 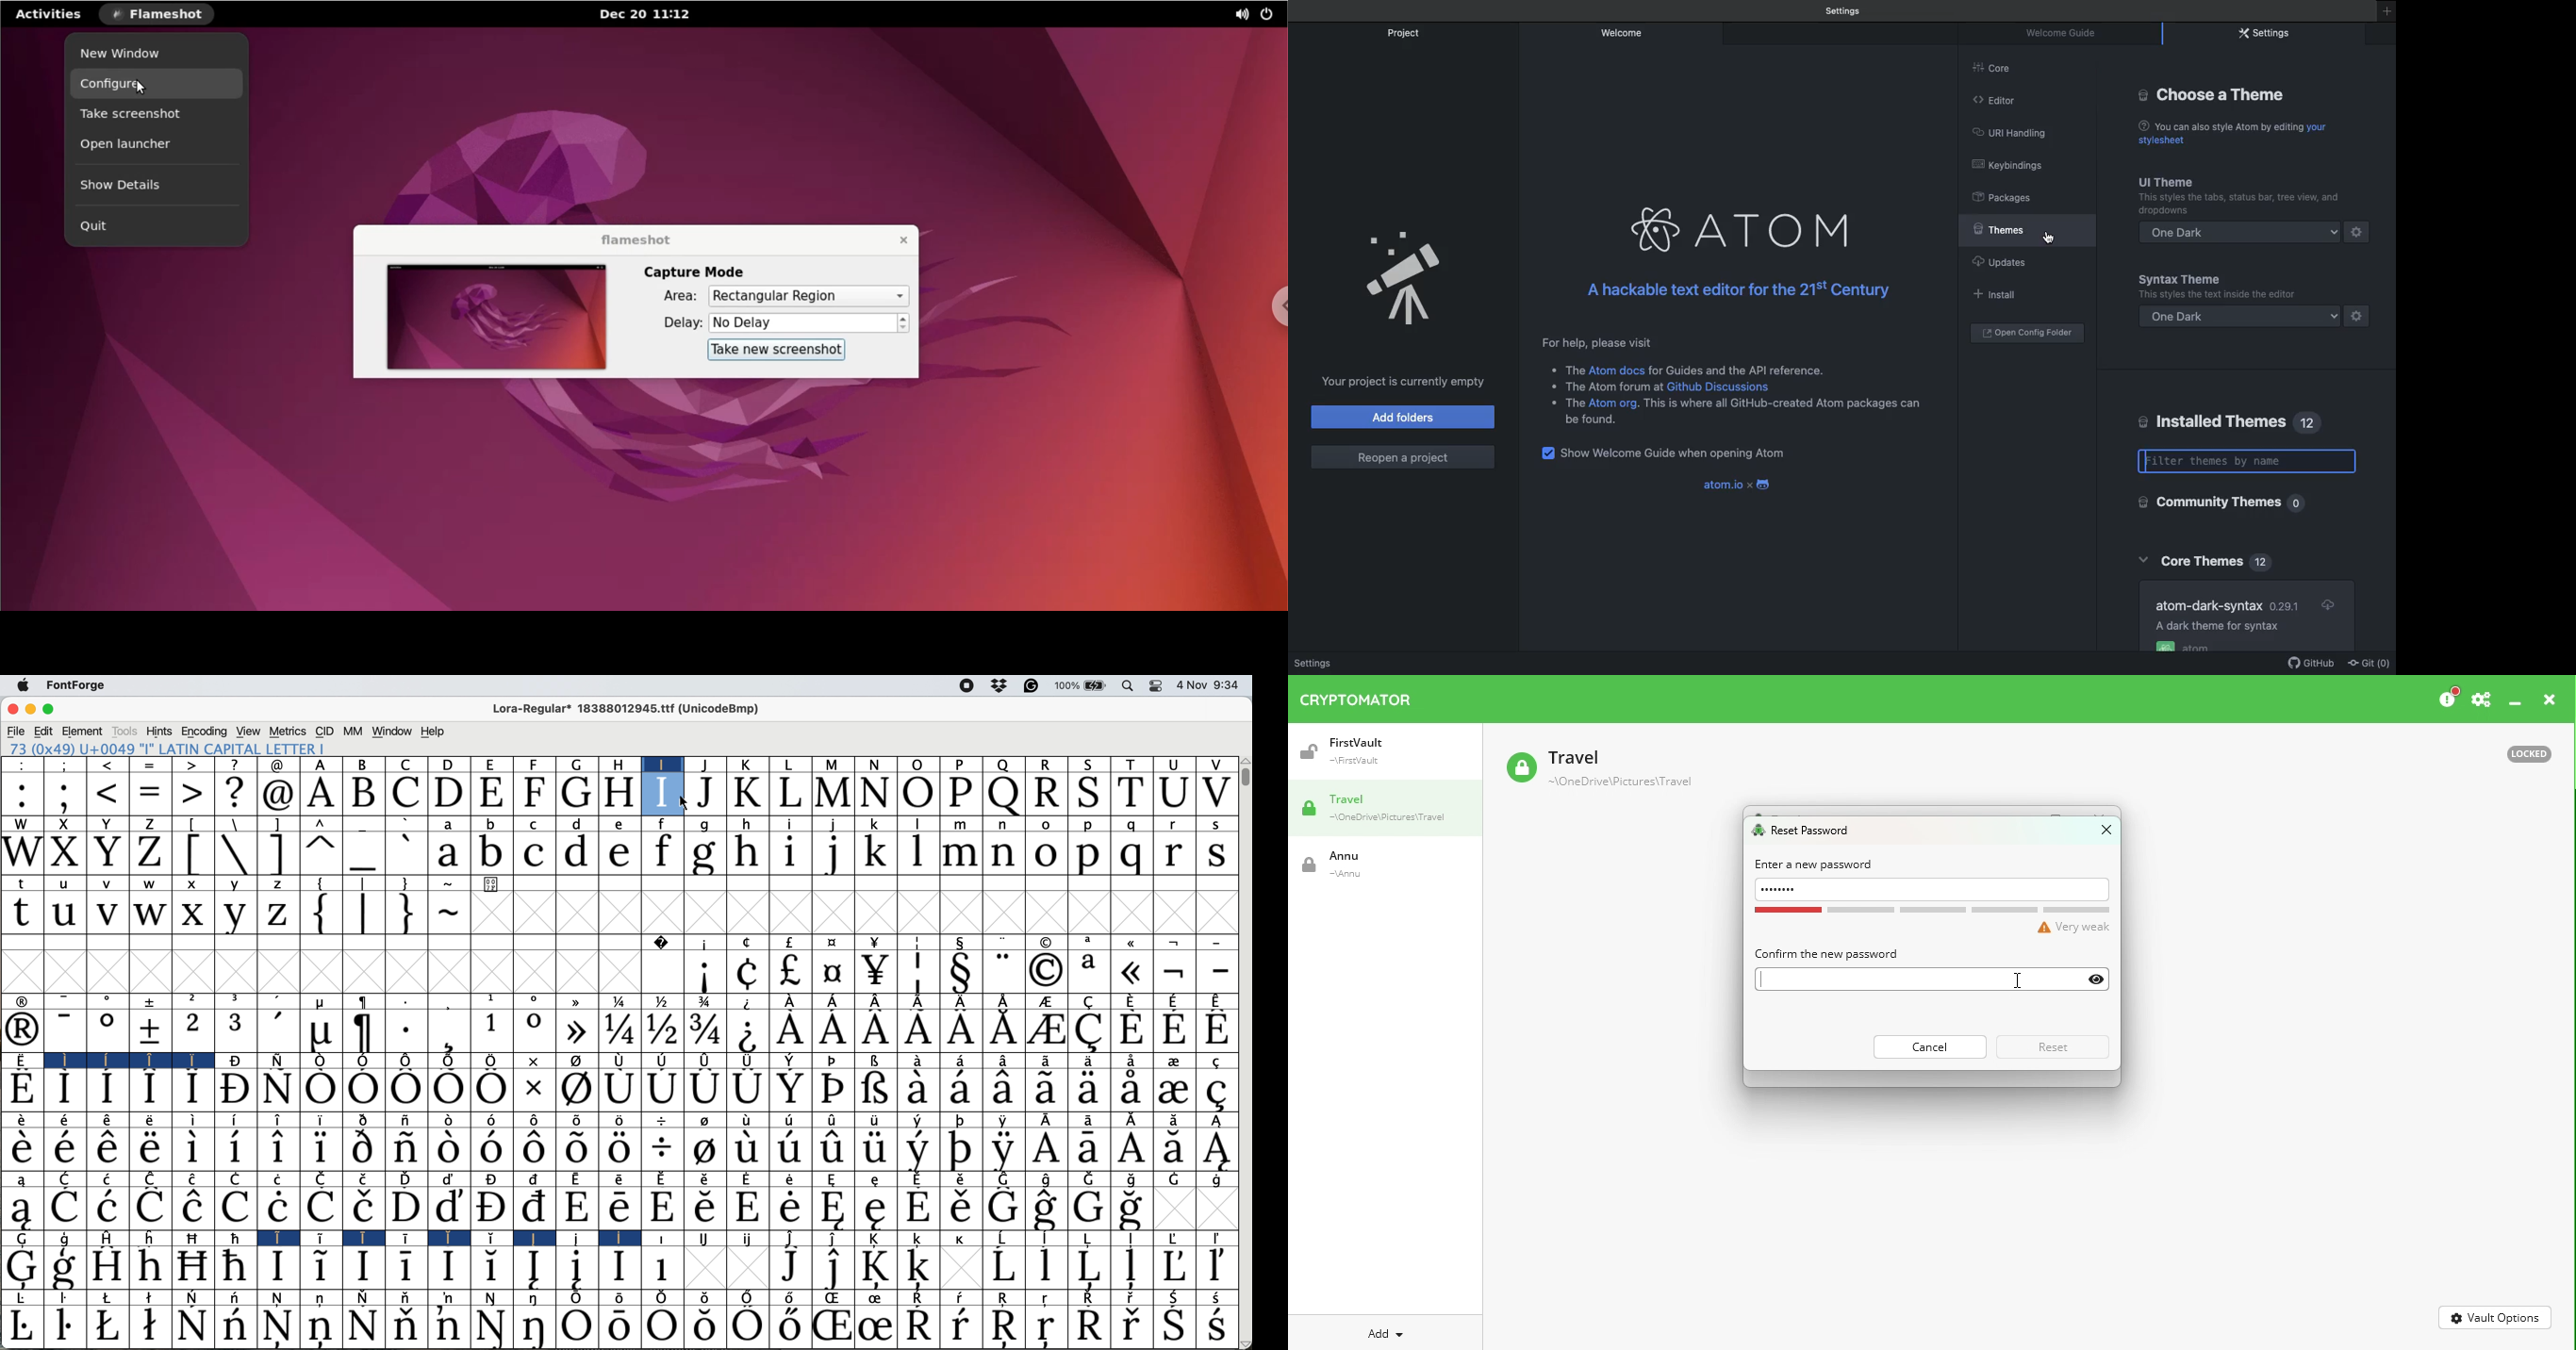 What do you see at coordinates (1408, 280) in the screenshot?
I see `Emblem` at bounding box center [1408, 280].